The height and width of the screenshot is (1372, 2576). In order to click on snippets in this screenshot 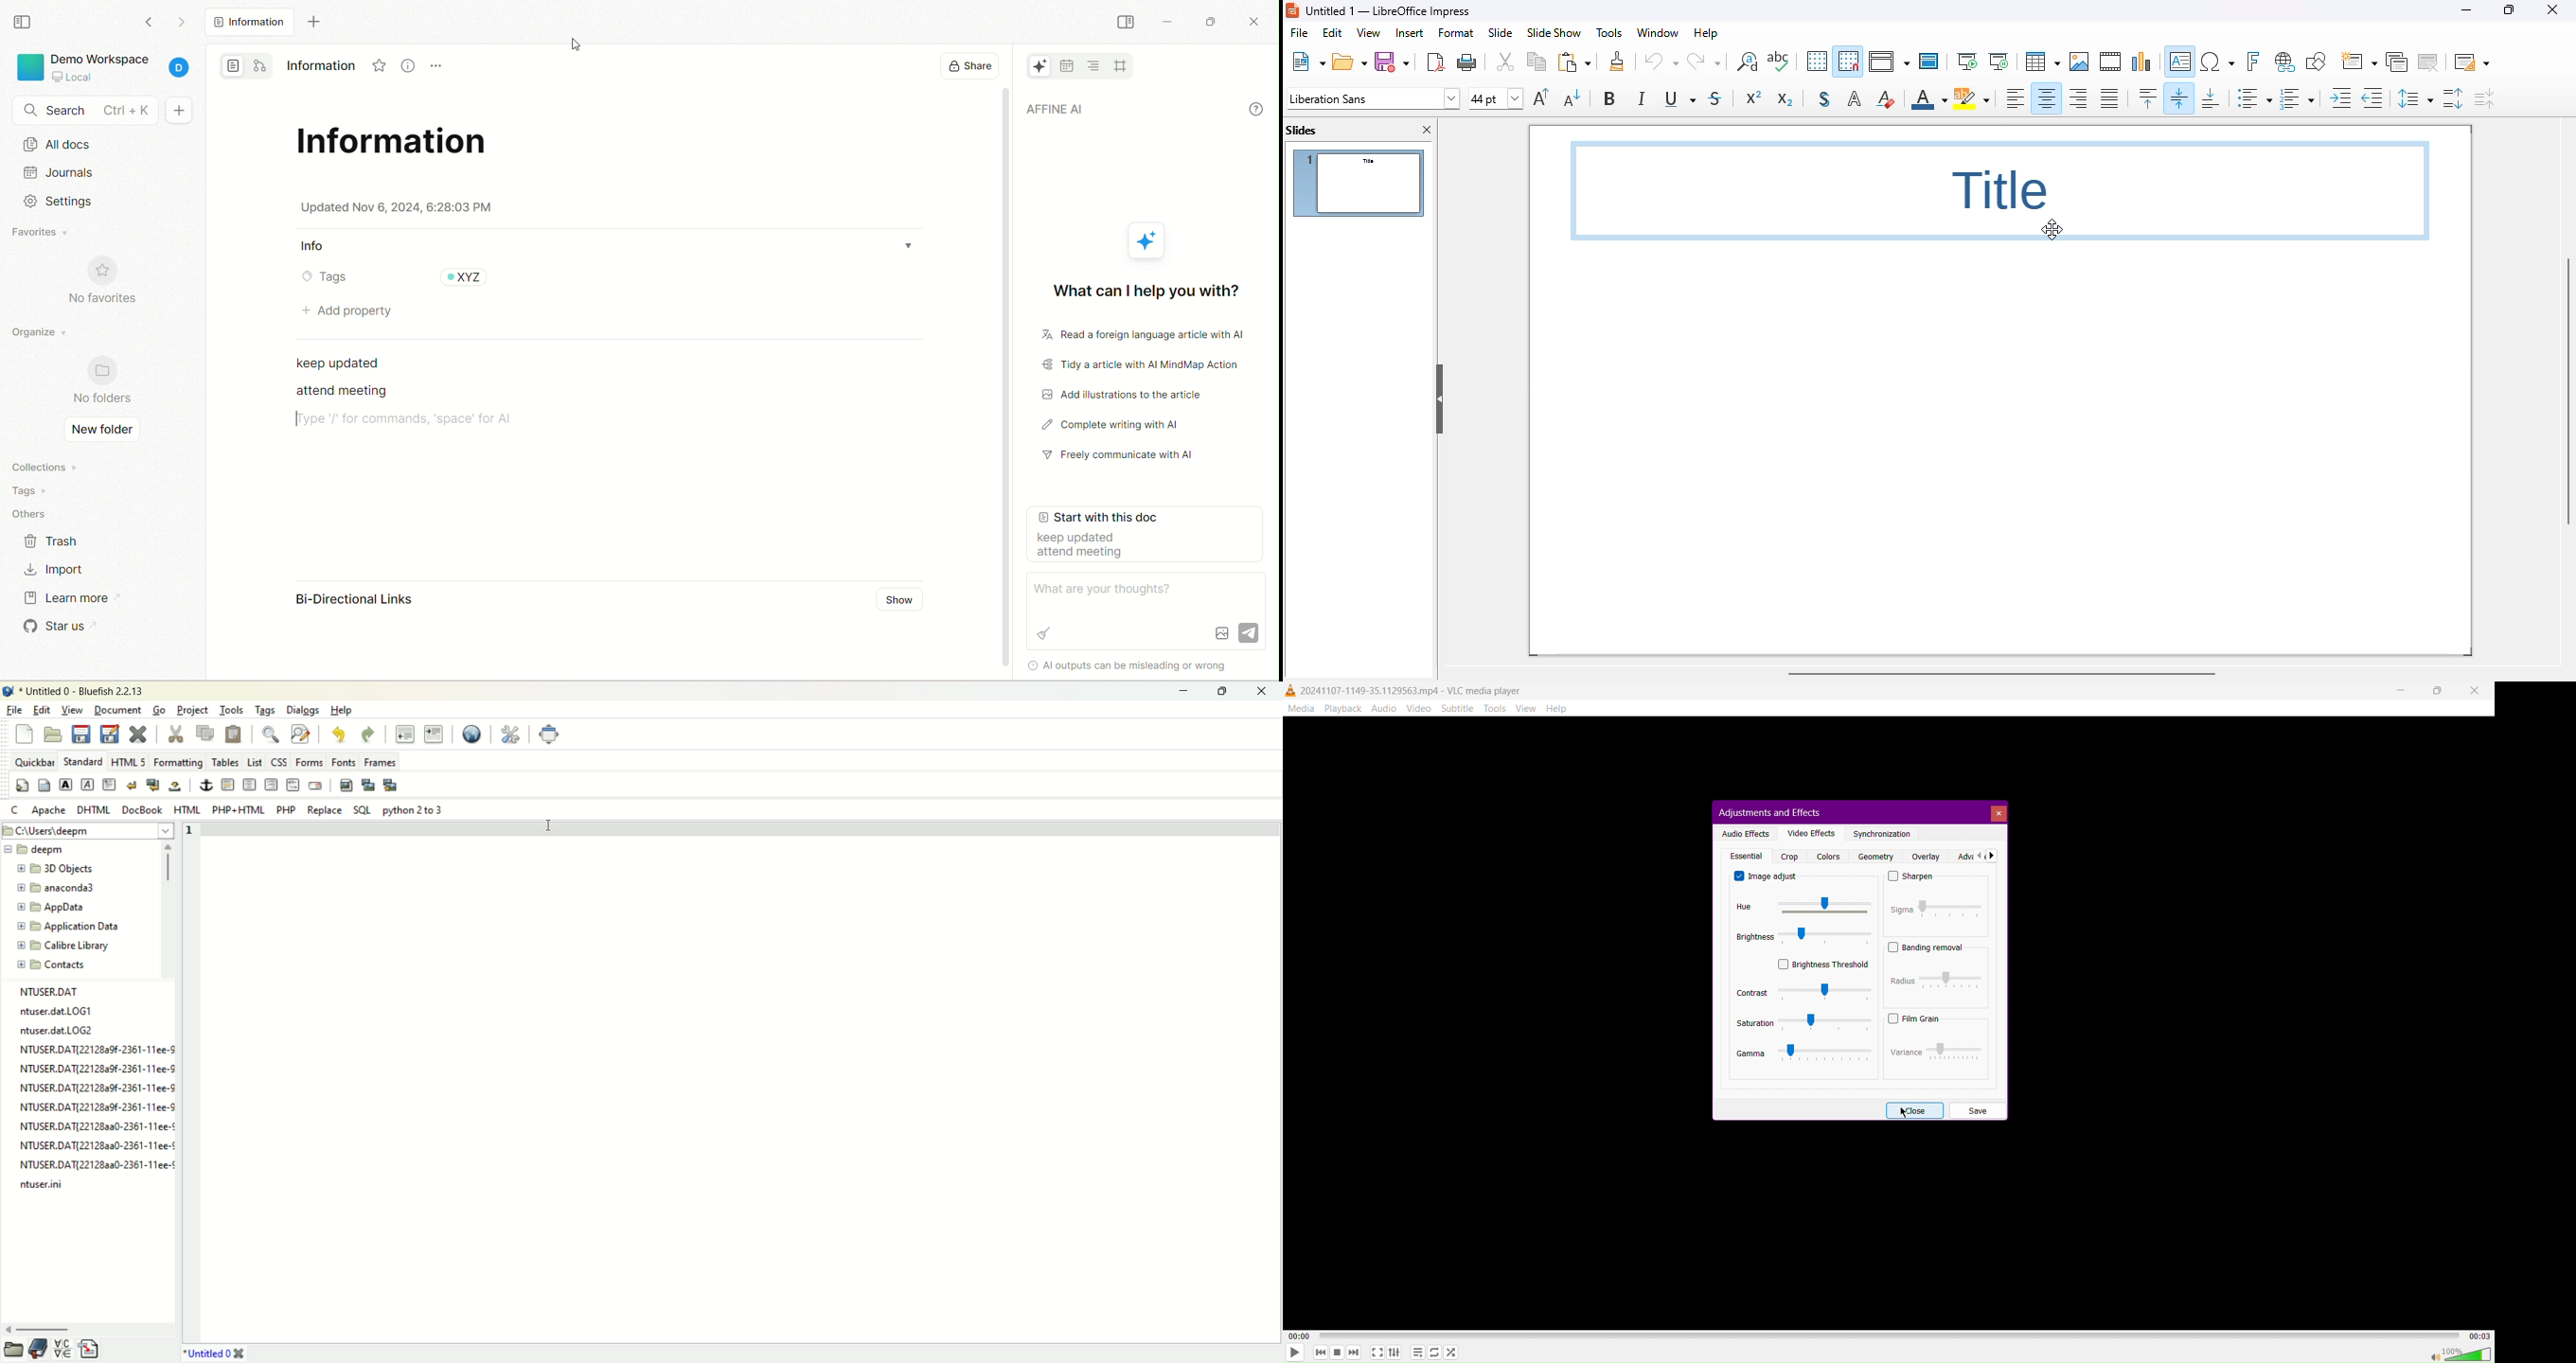, I will do `click(91, 1350)`.